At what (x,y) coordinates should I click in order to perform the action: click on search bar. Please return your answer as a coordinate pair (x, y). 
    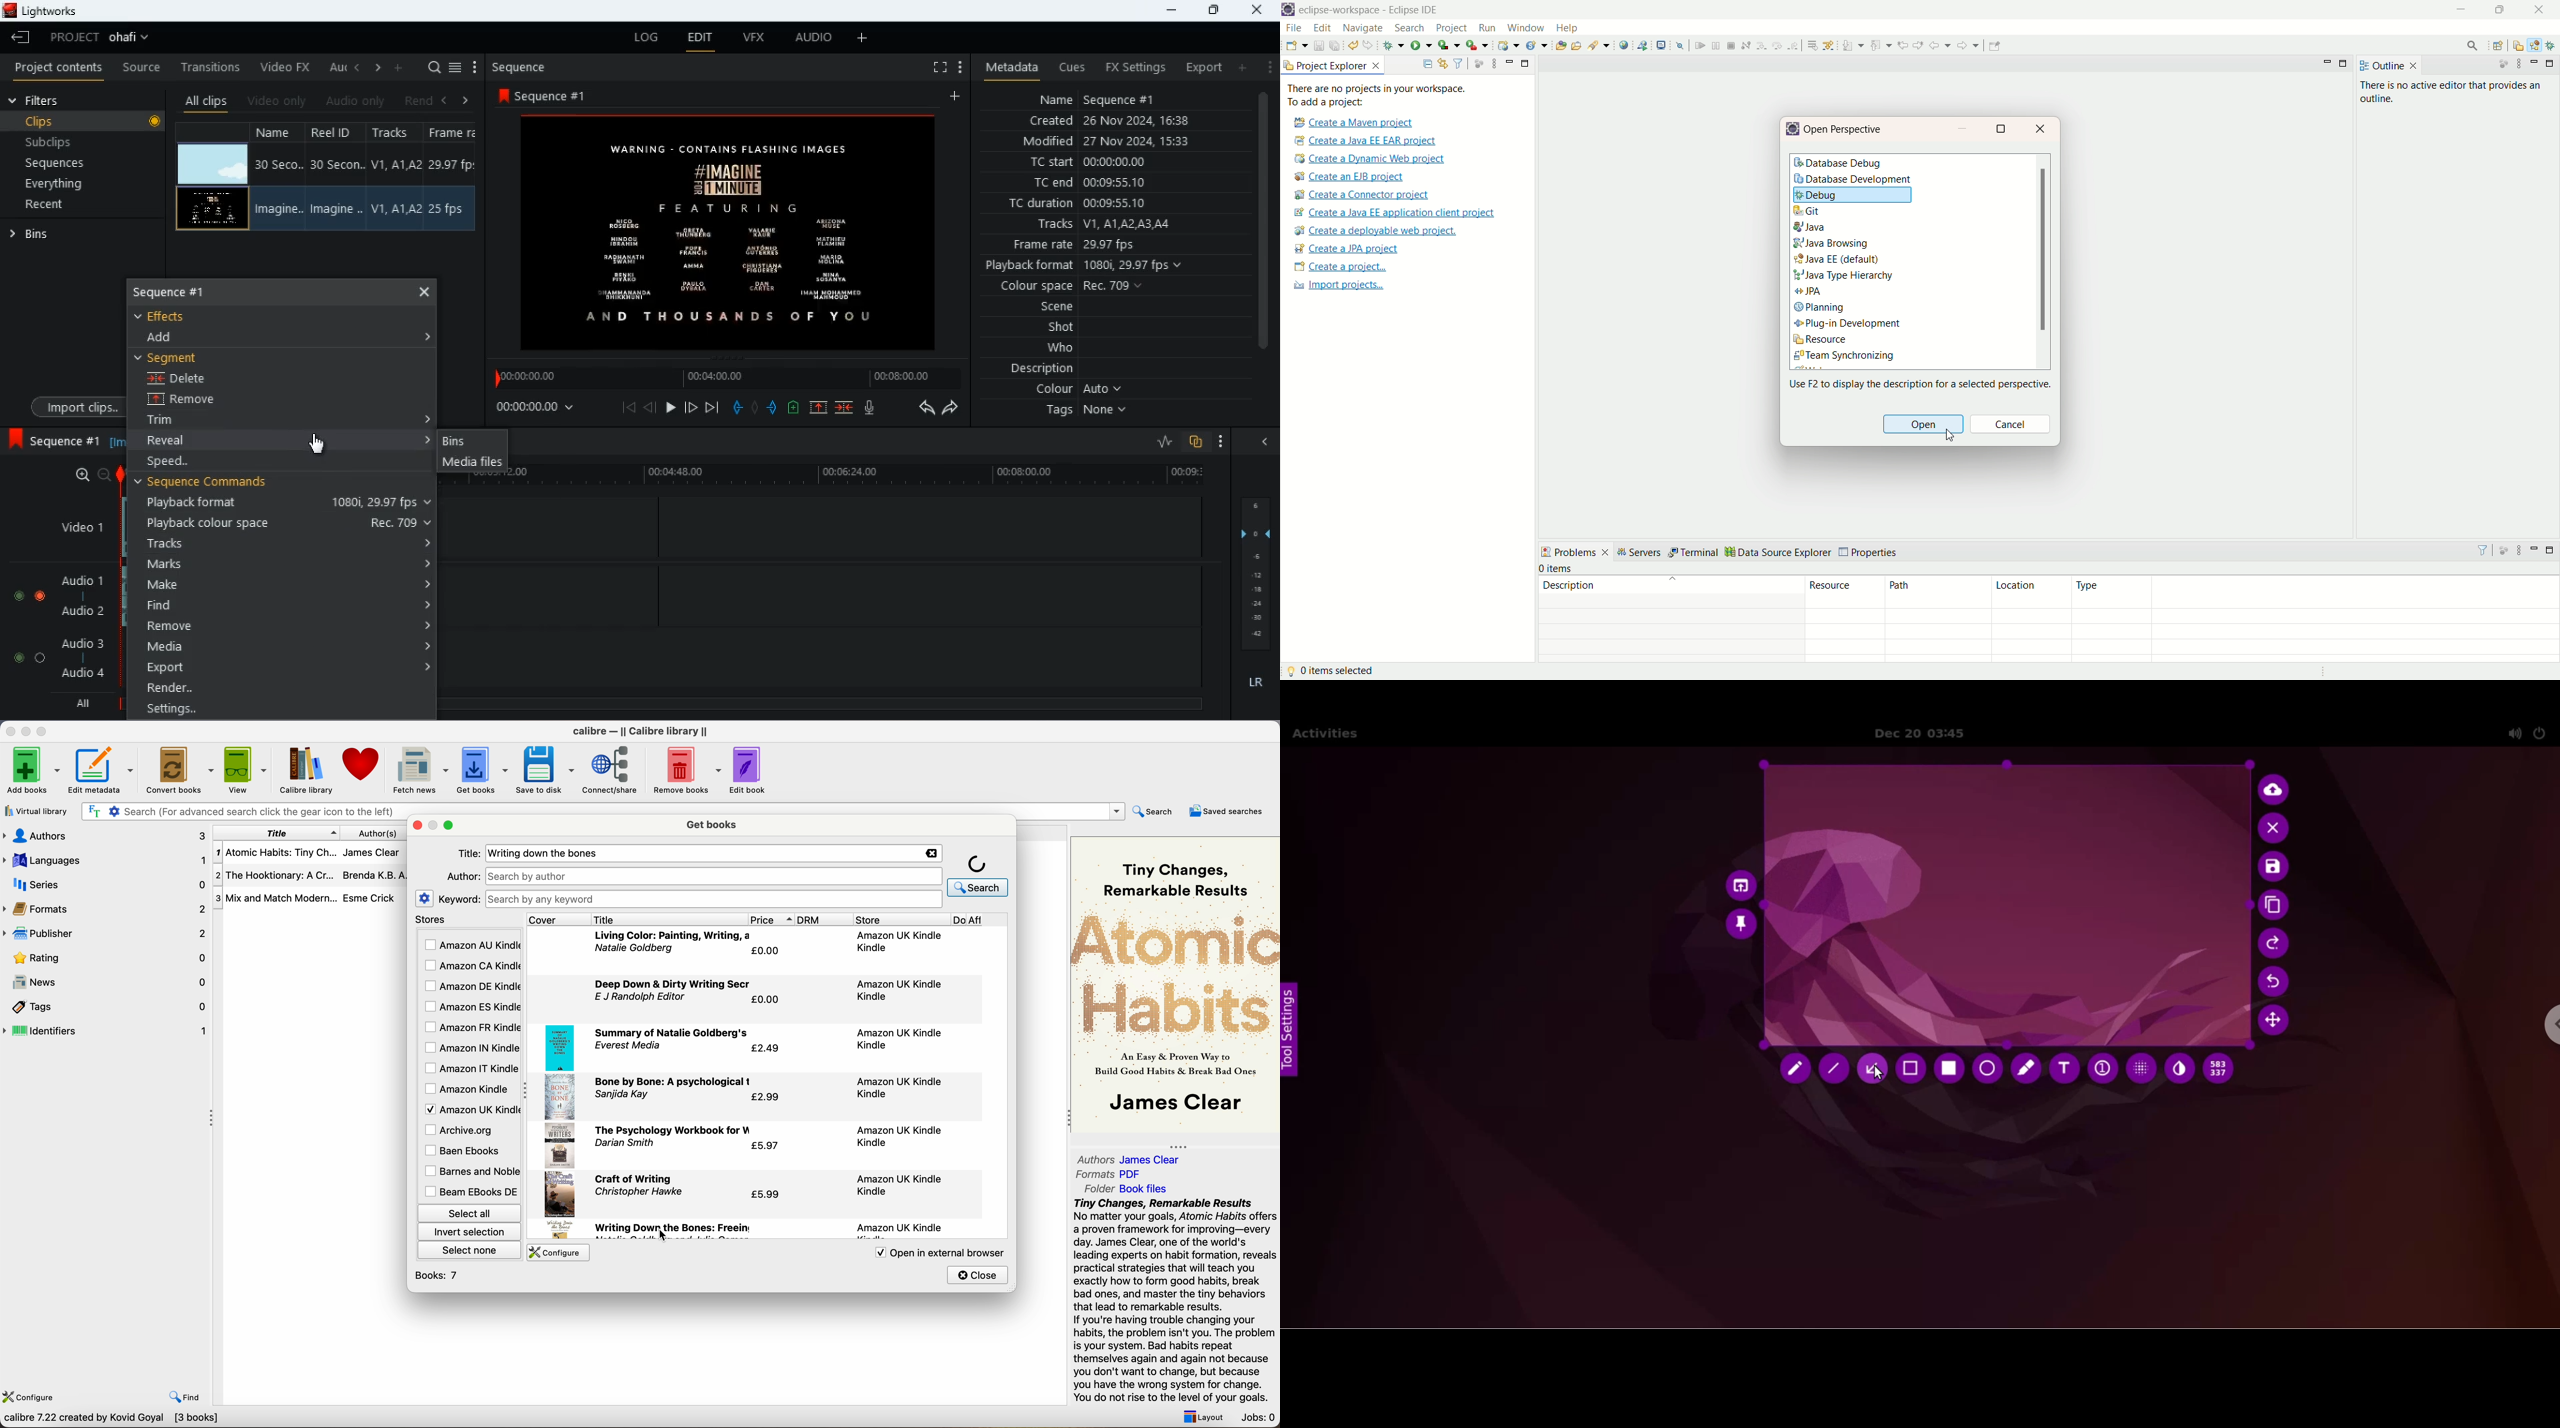
    Looking at the image, I should click on (712, 899).